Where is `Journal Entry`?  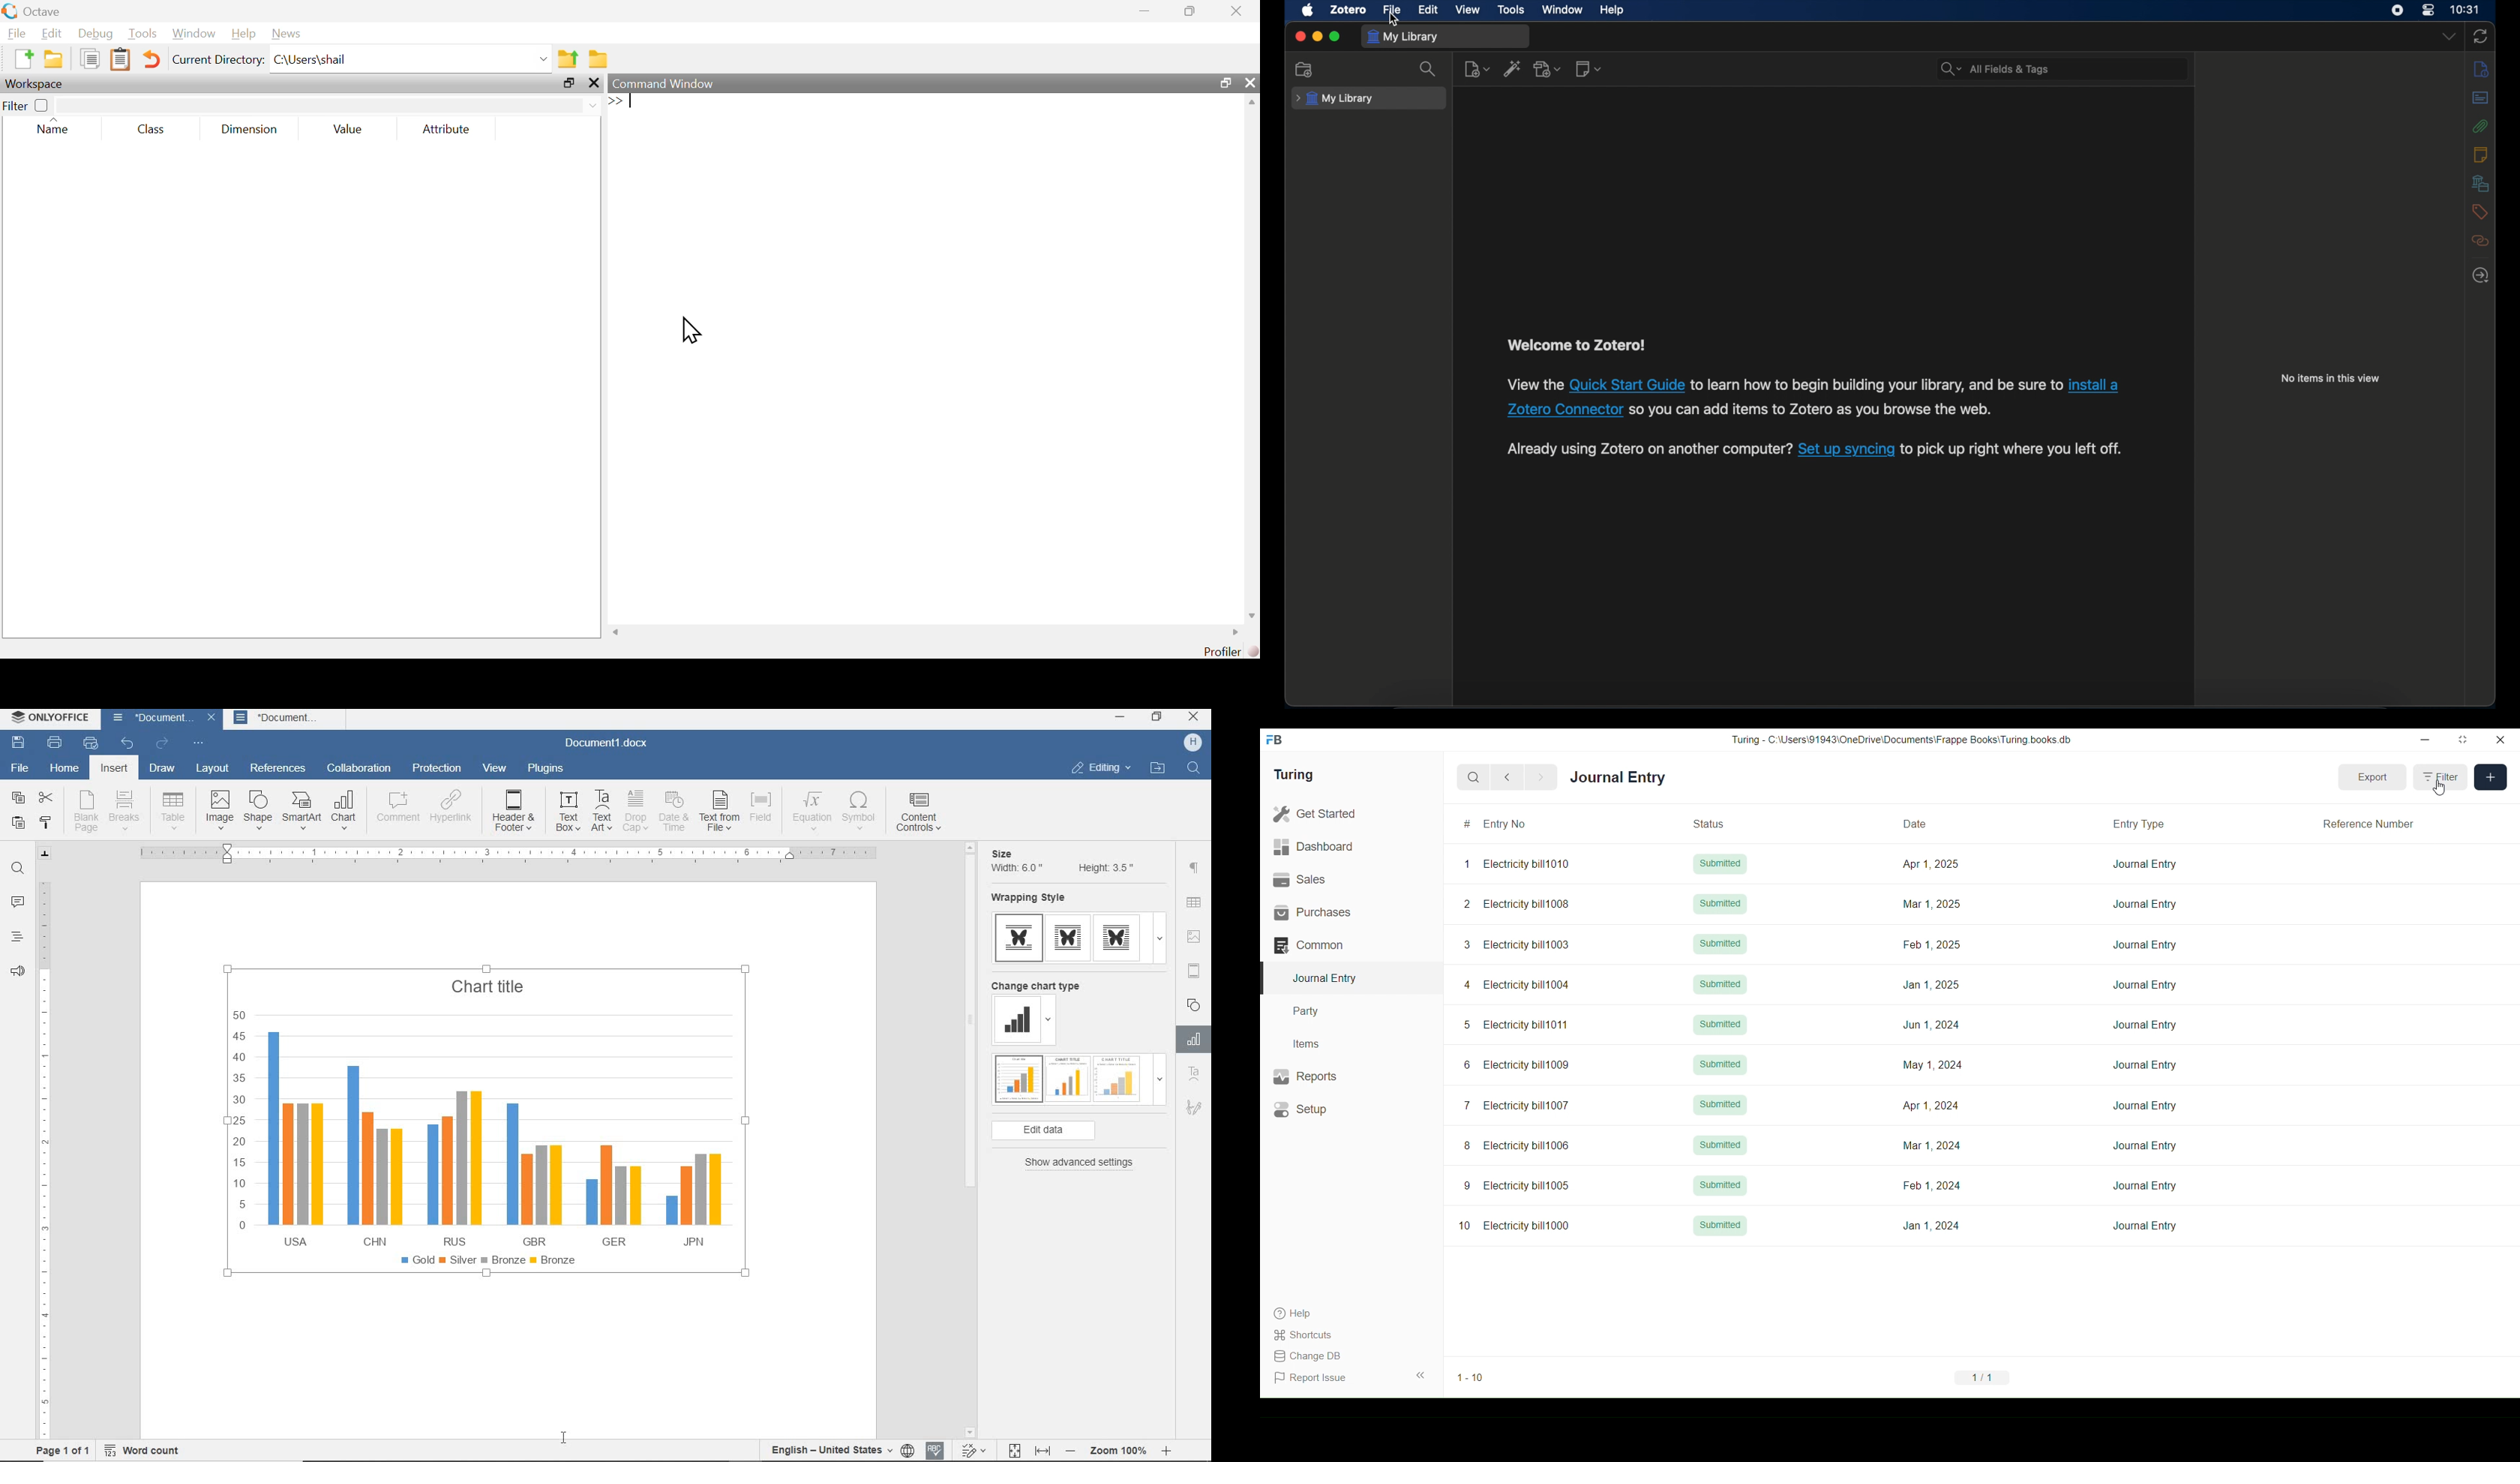
Journal Entry is located at coordinates (2145, 1145).